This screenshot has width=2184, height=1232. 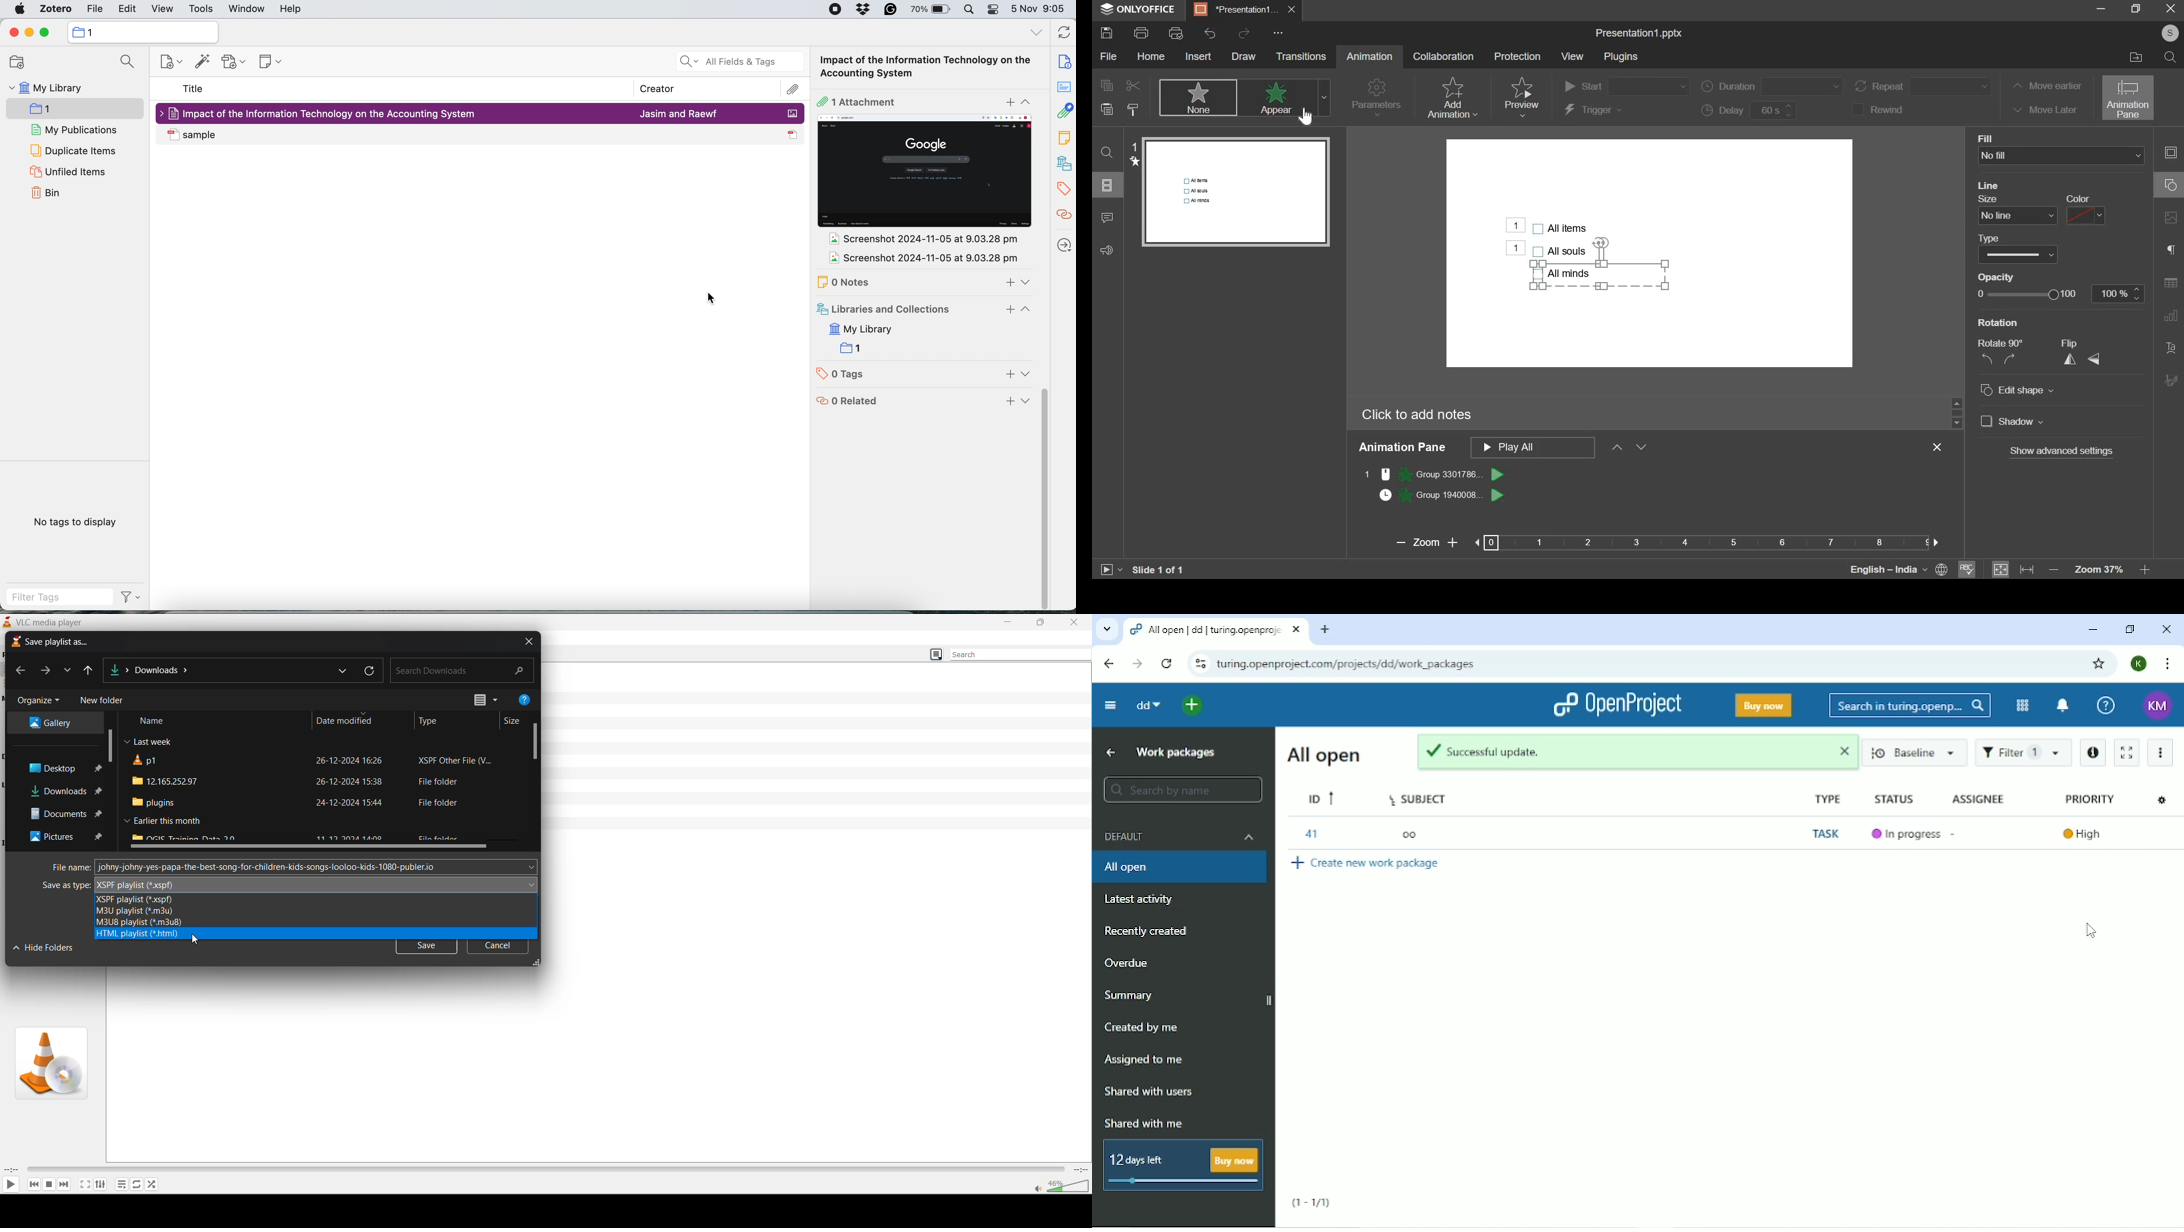 I want to click on my library, so click(x=45, y=89).